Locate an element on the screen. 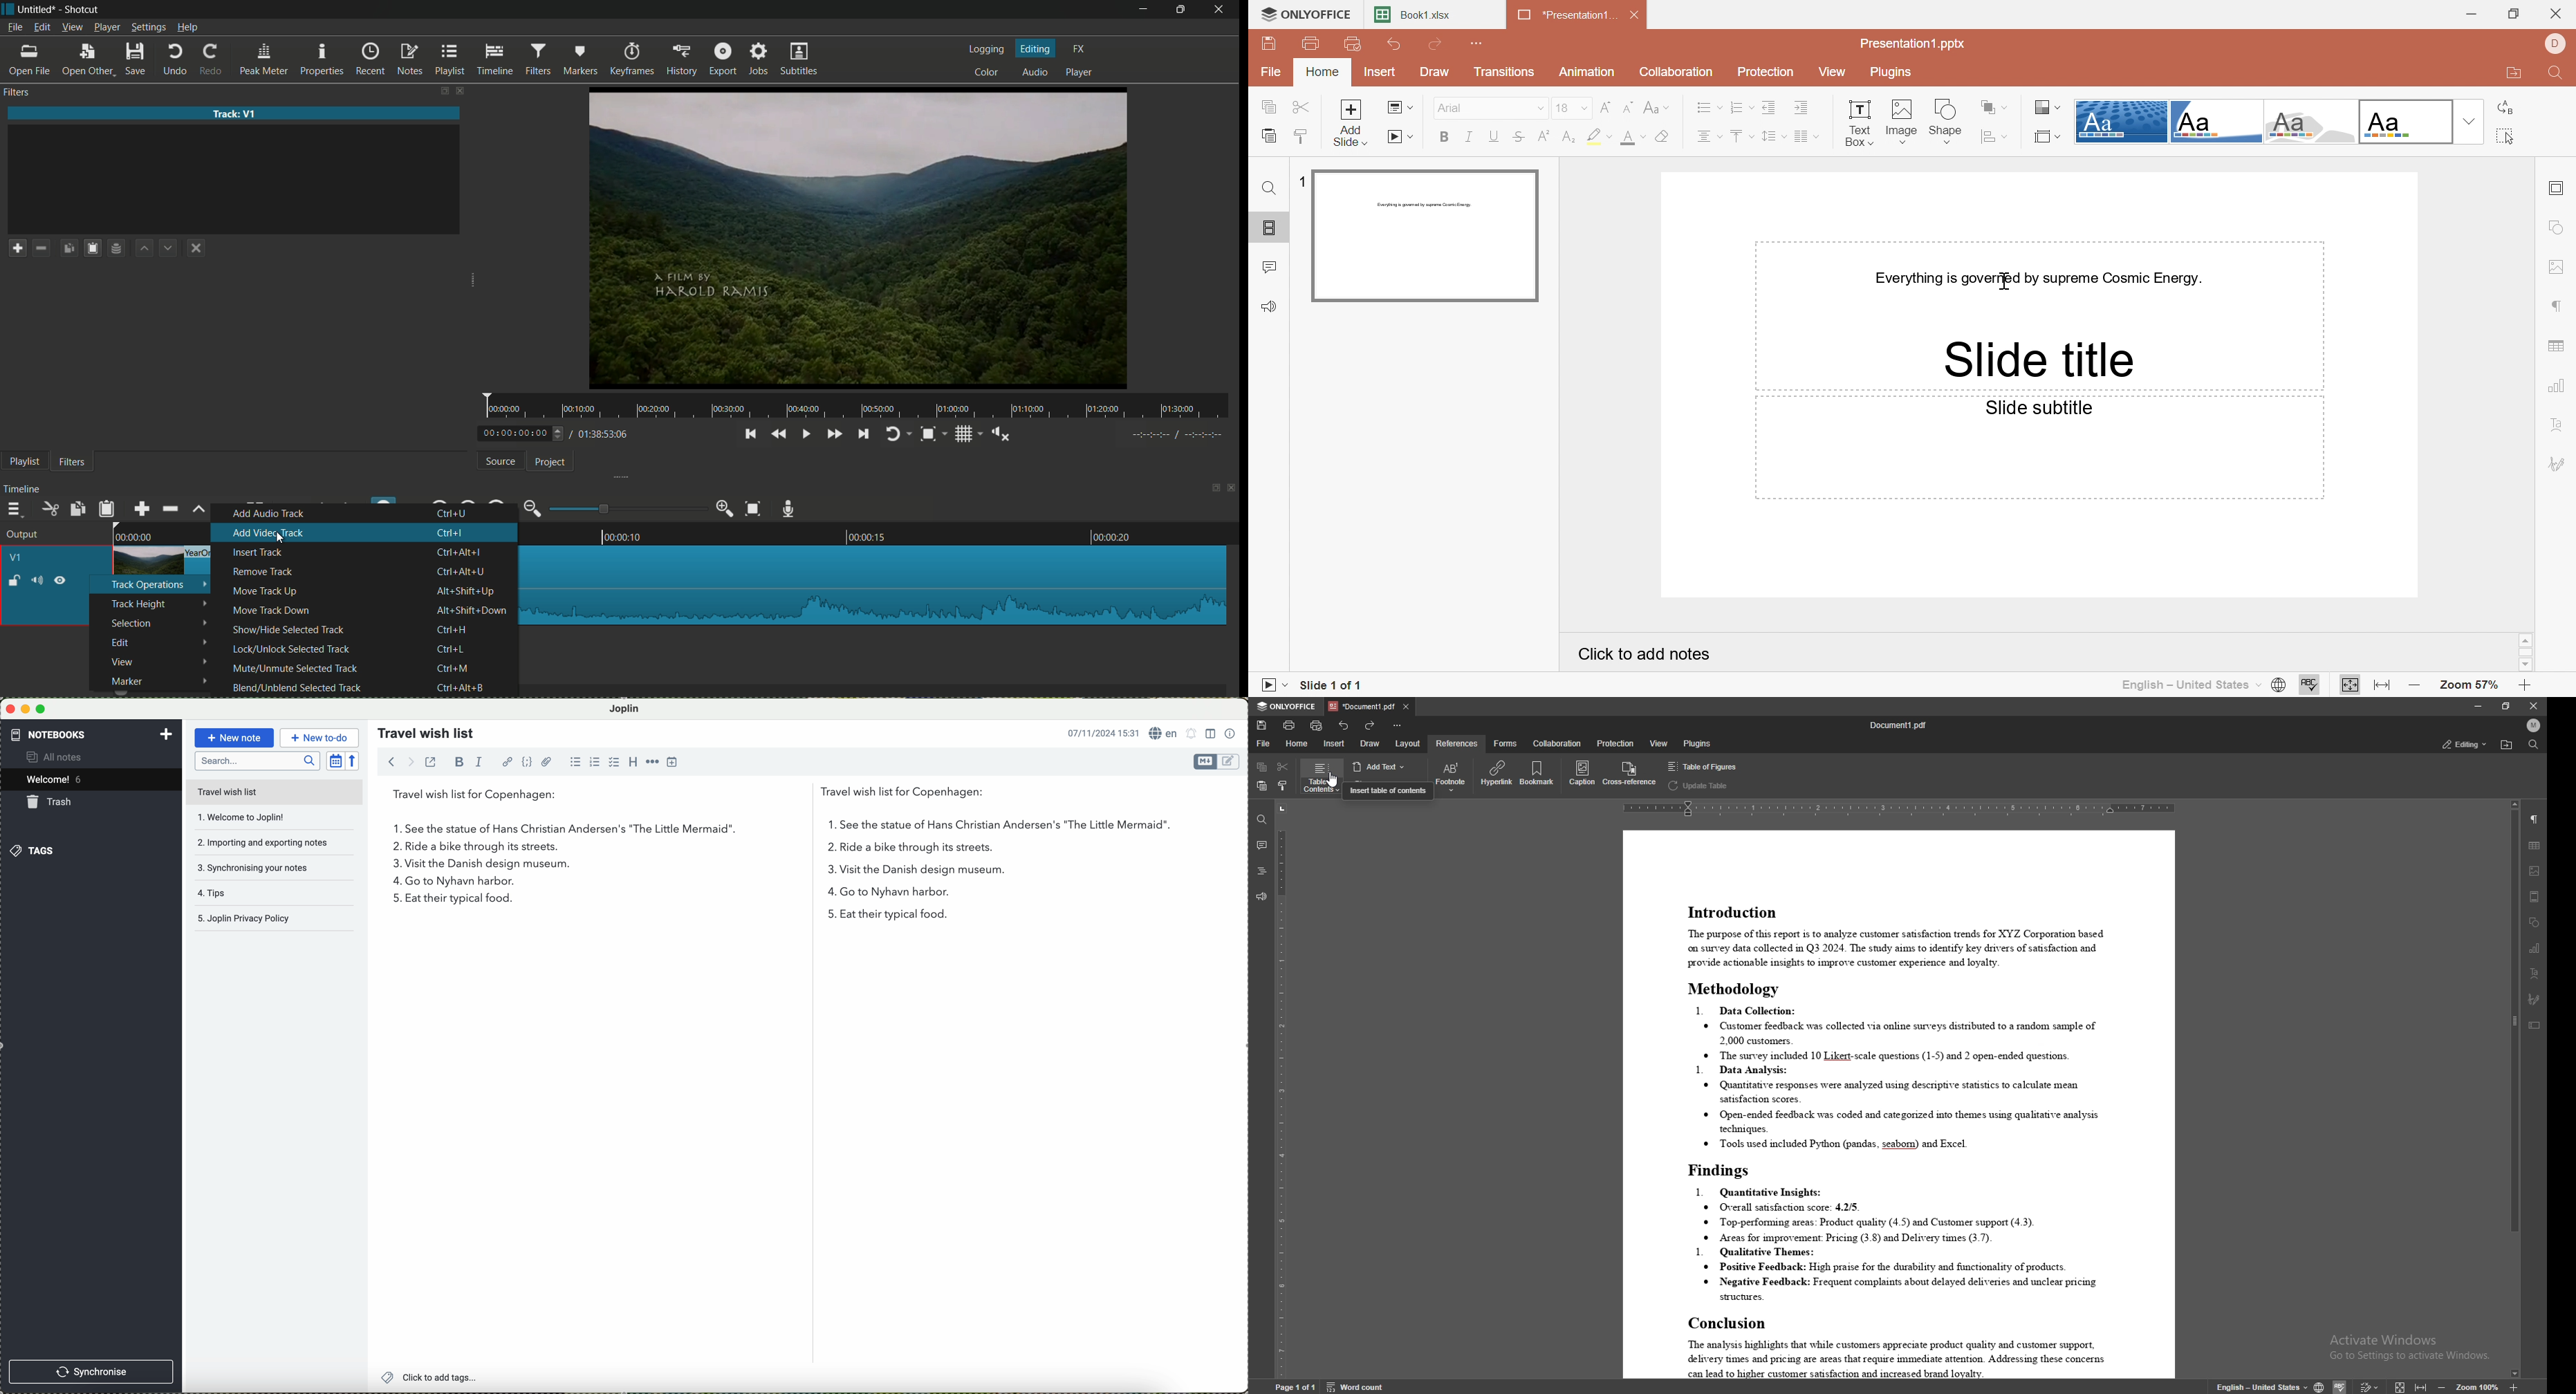 Image resolution: width=2576 pixels, height=1400 pixels. English - United States is located at coordinates (2191, 685).